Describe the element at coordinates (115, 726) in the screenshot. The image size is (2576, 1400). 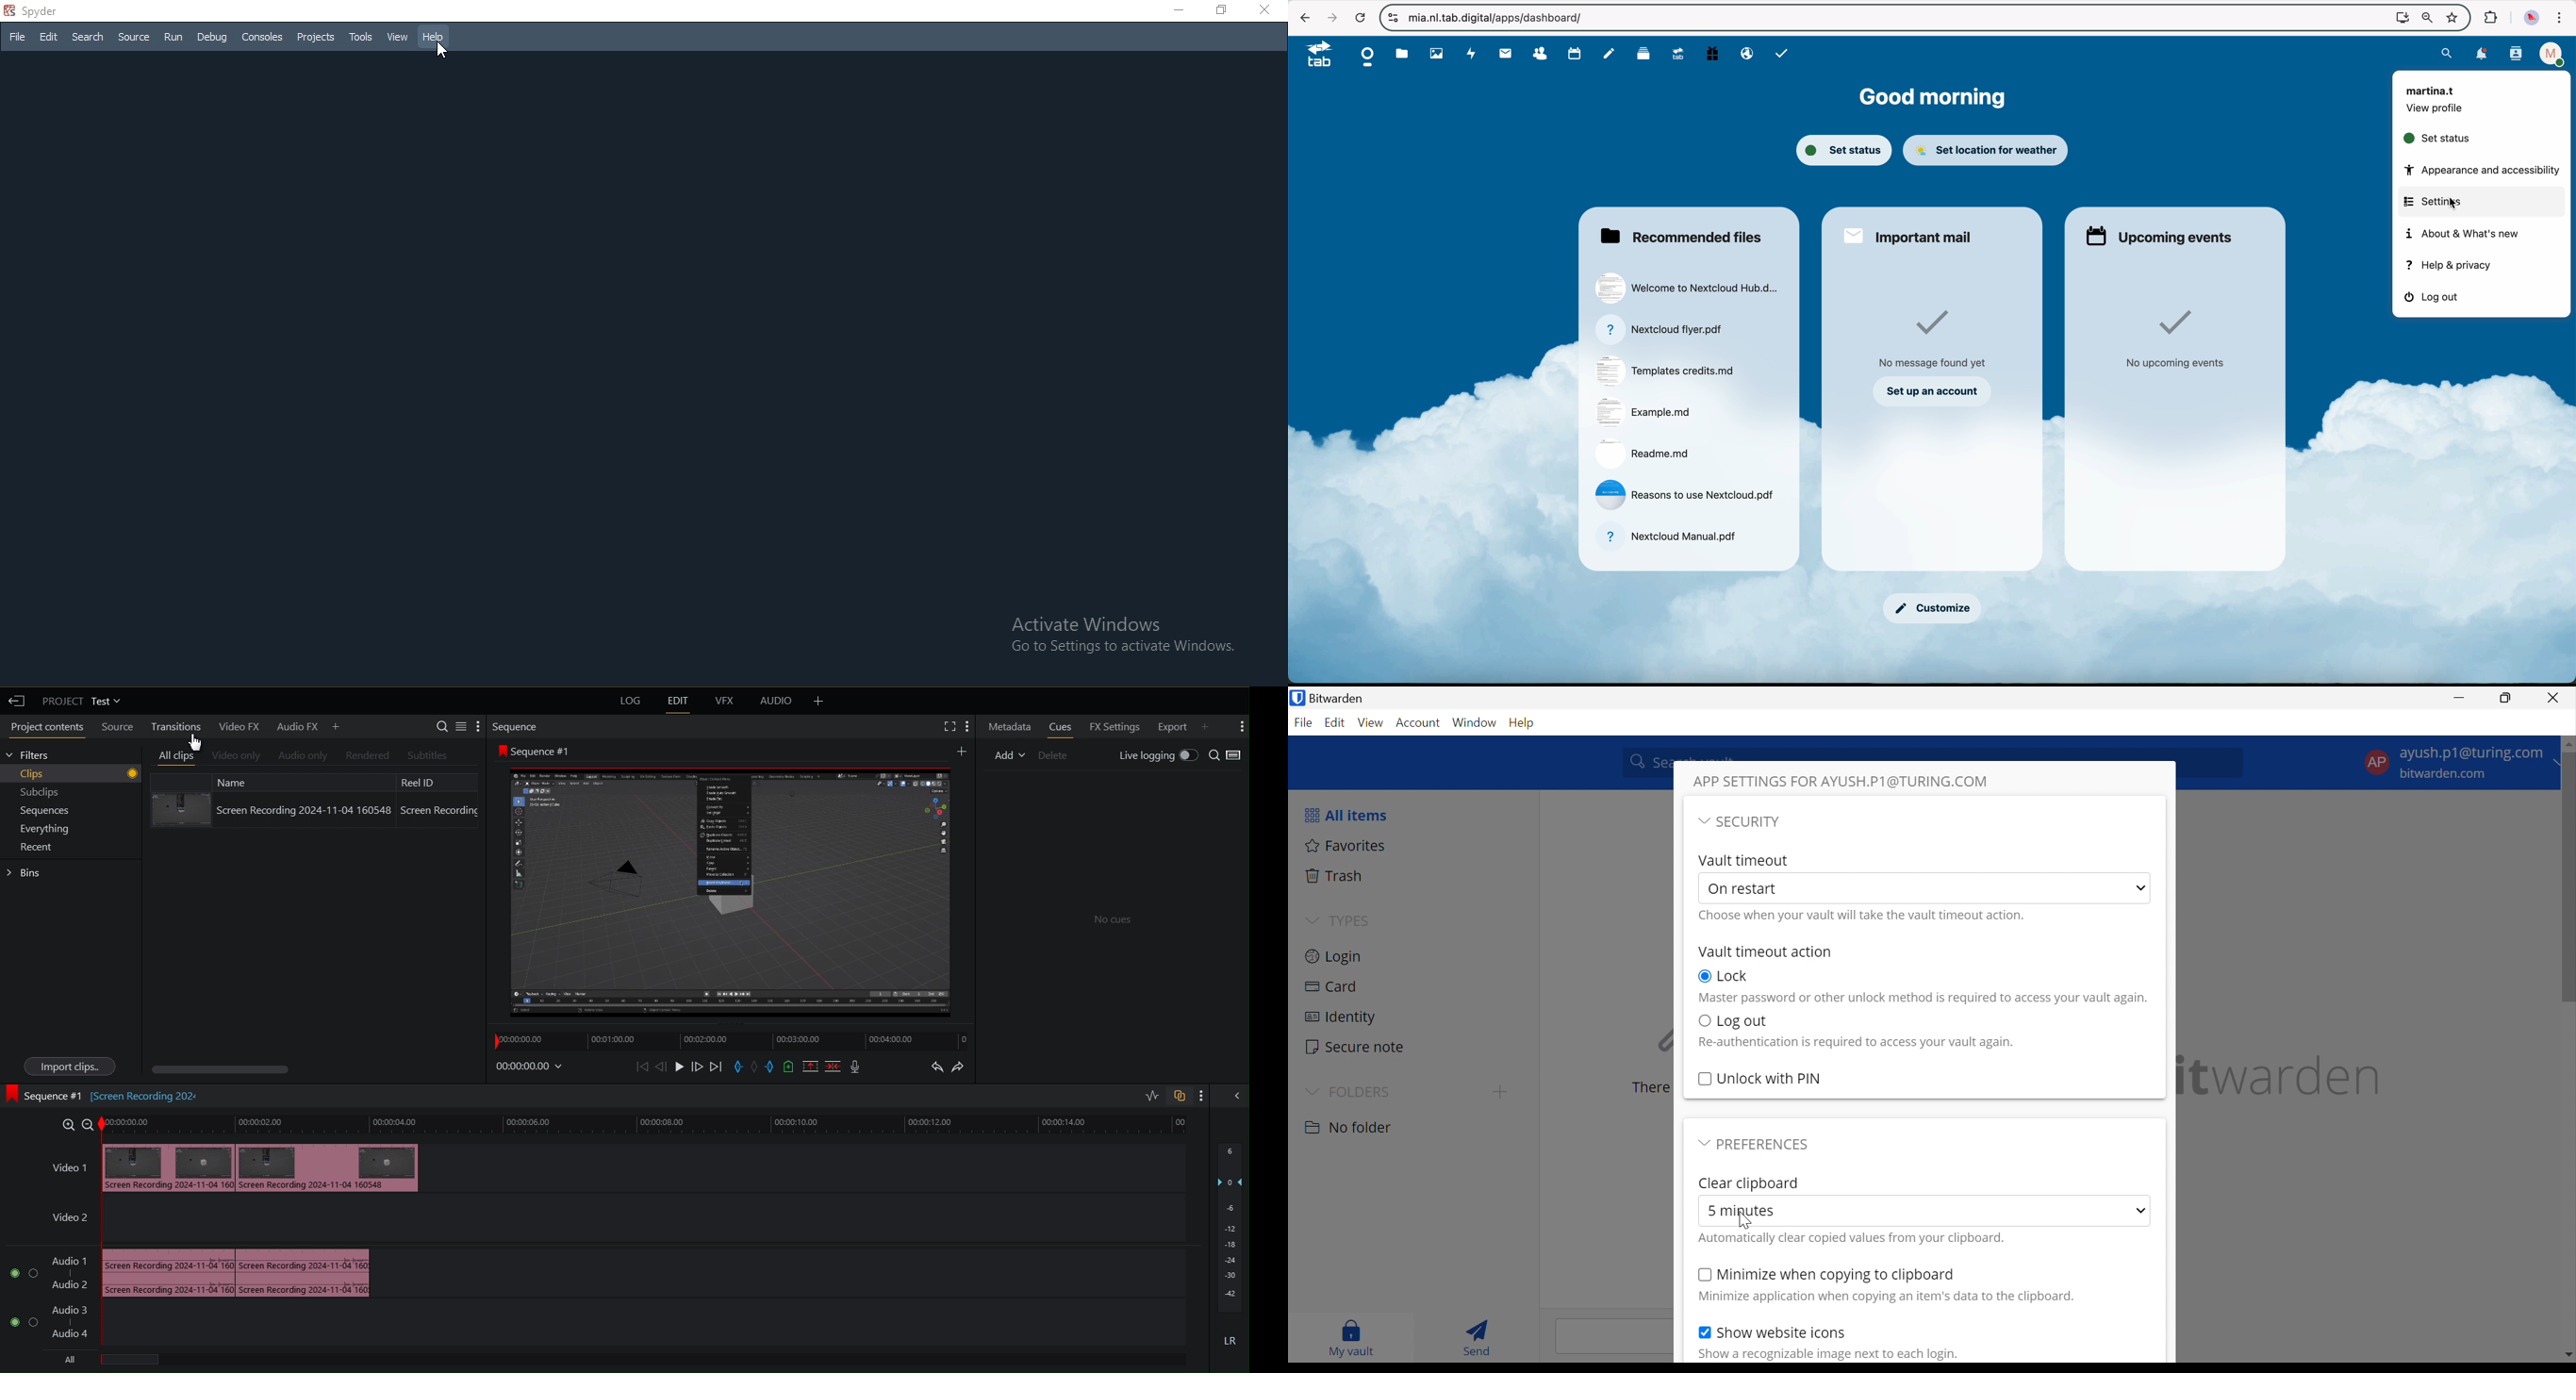
I see `Source` at that location.